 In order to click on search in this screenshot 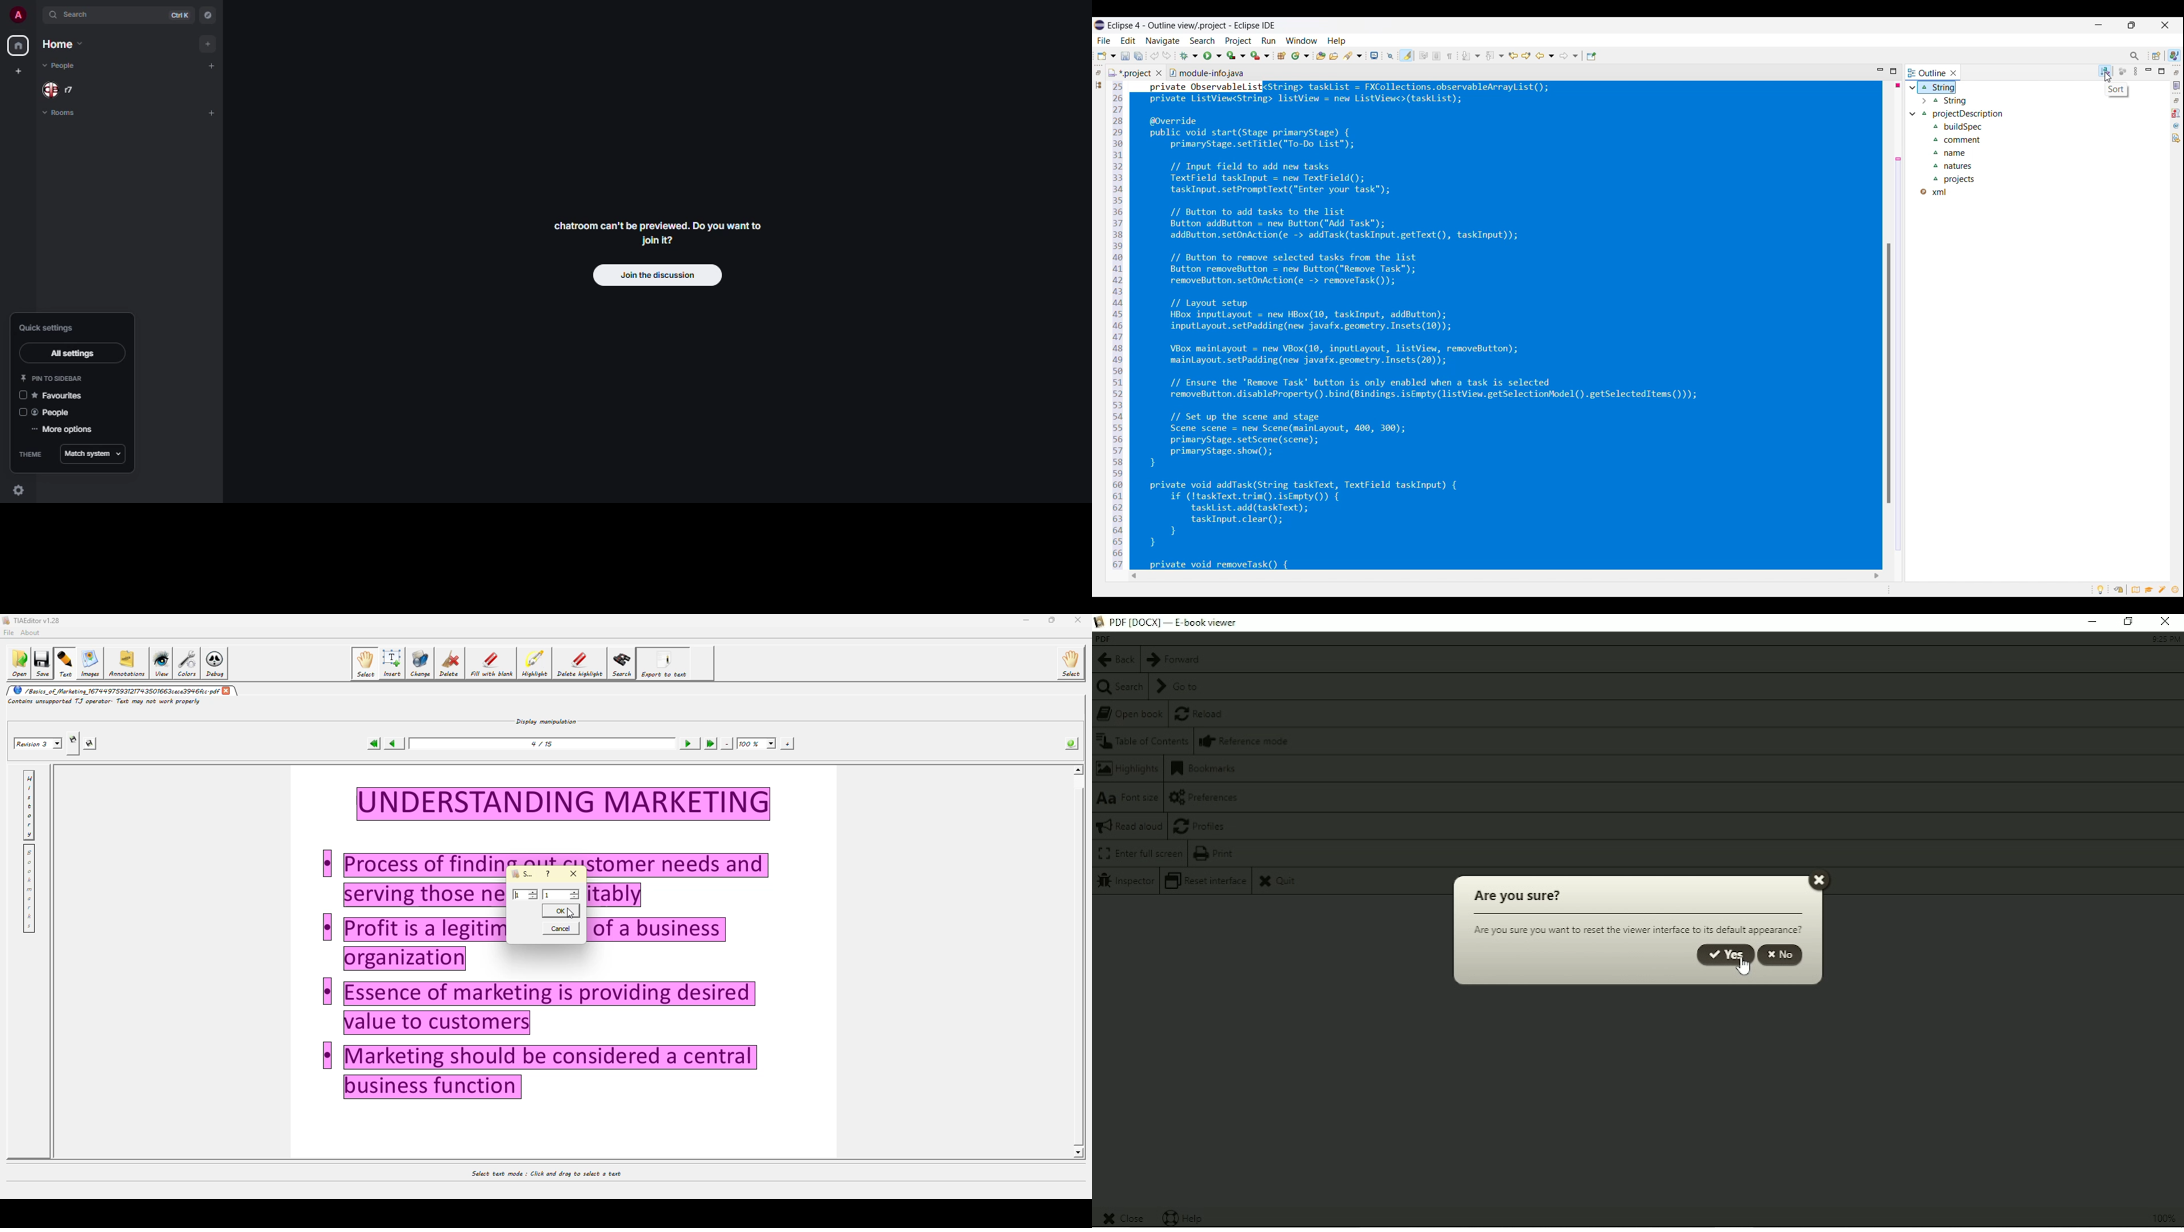, I will do `click(77, 15)`.